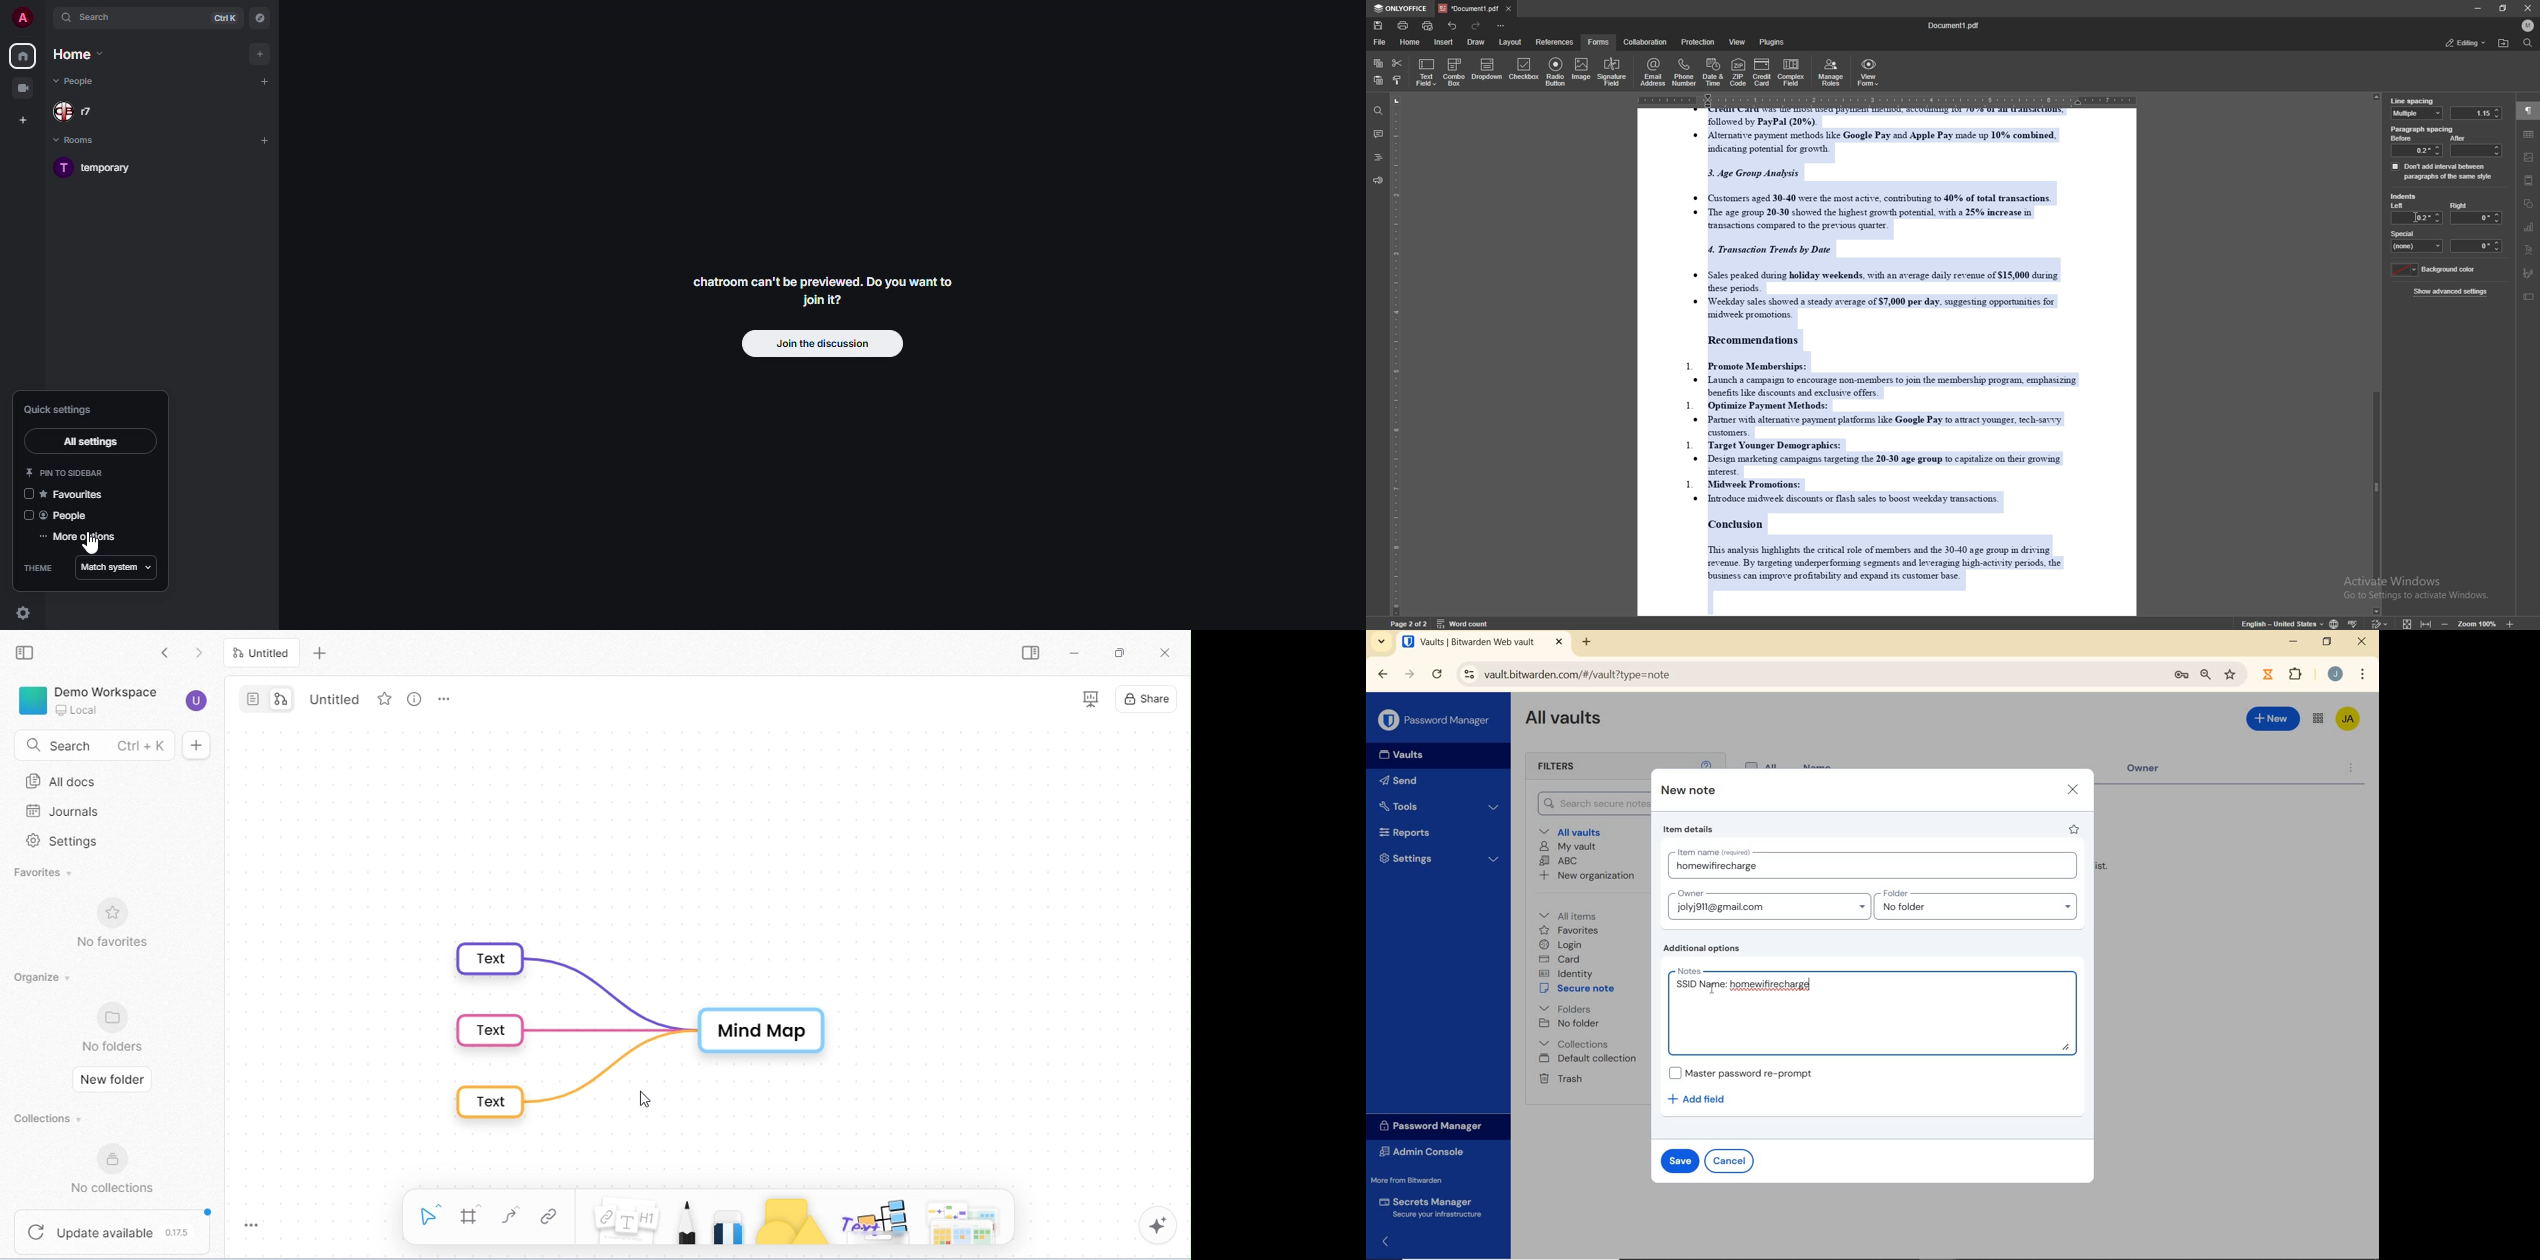  Describe the element at coordinates (1478, 41) in the screenshot. I see `draw` at that location.